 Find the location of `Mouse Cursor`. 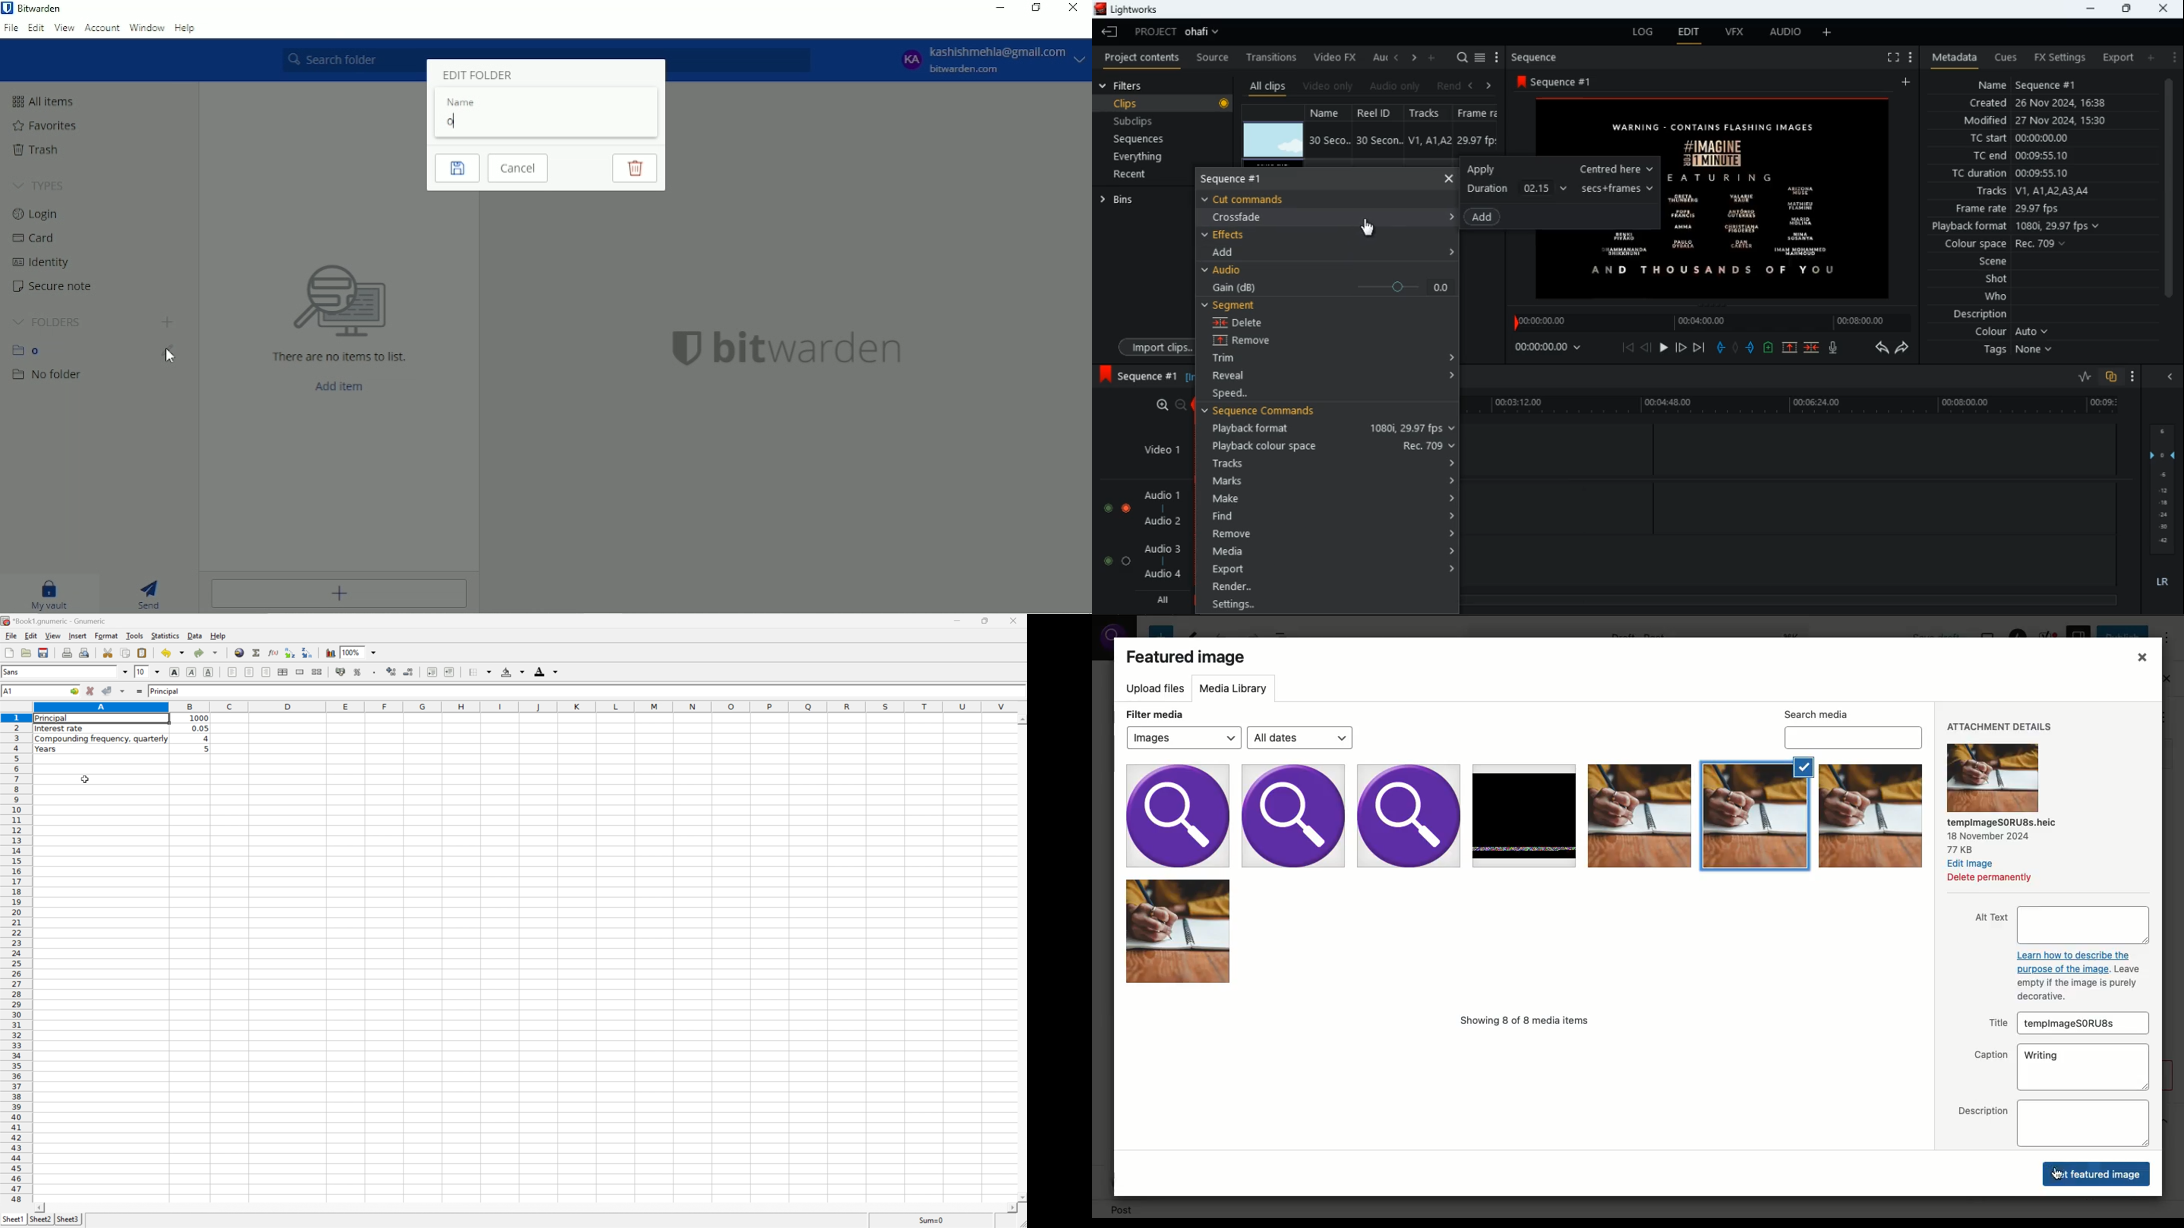

Mouse Cursor is located at coordinates (1364, 226).